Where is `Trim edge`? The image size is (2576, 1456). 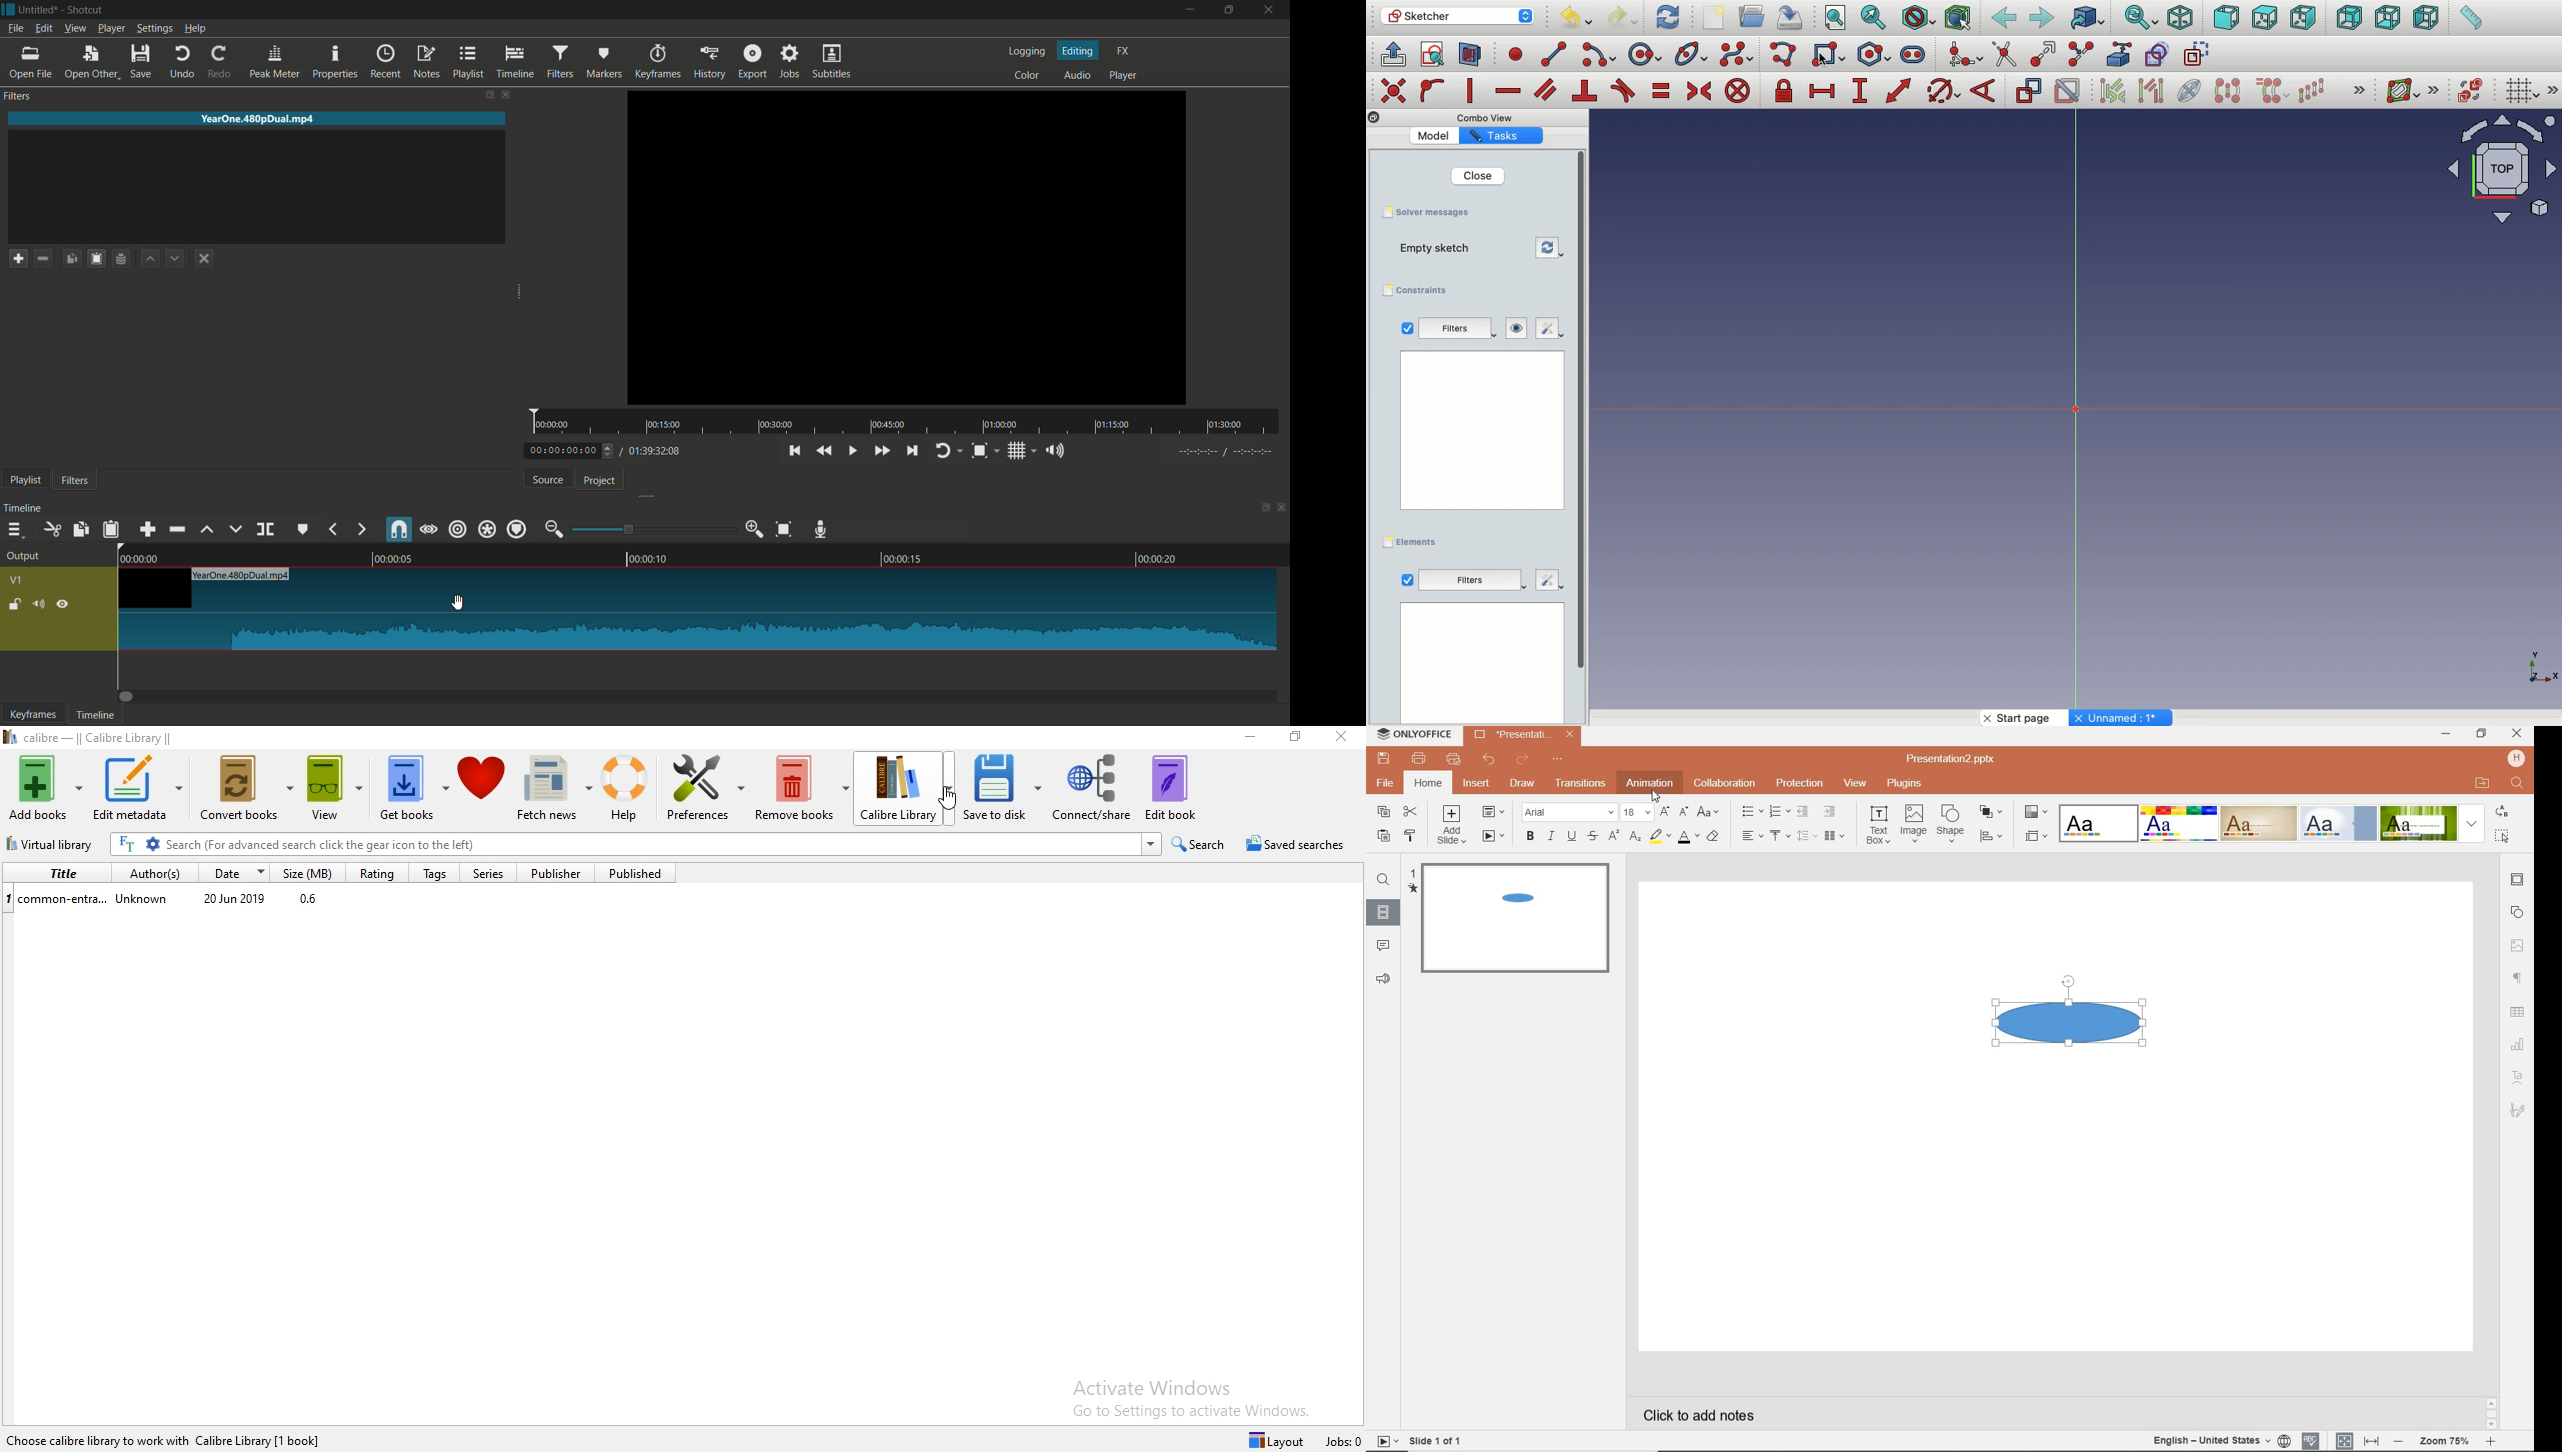
Trim edge is located at coordinates (2005, 54).